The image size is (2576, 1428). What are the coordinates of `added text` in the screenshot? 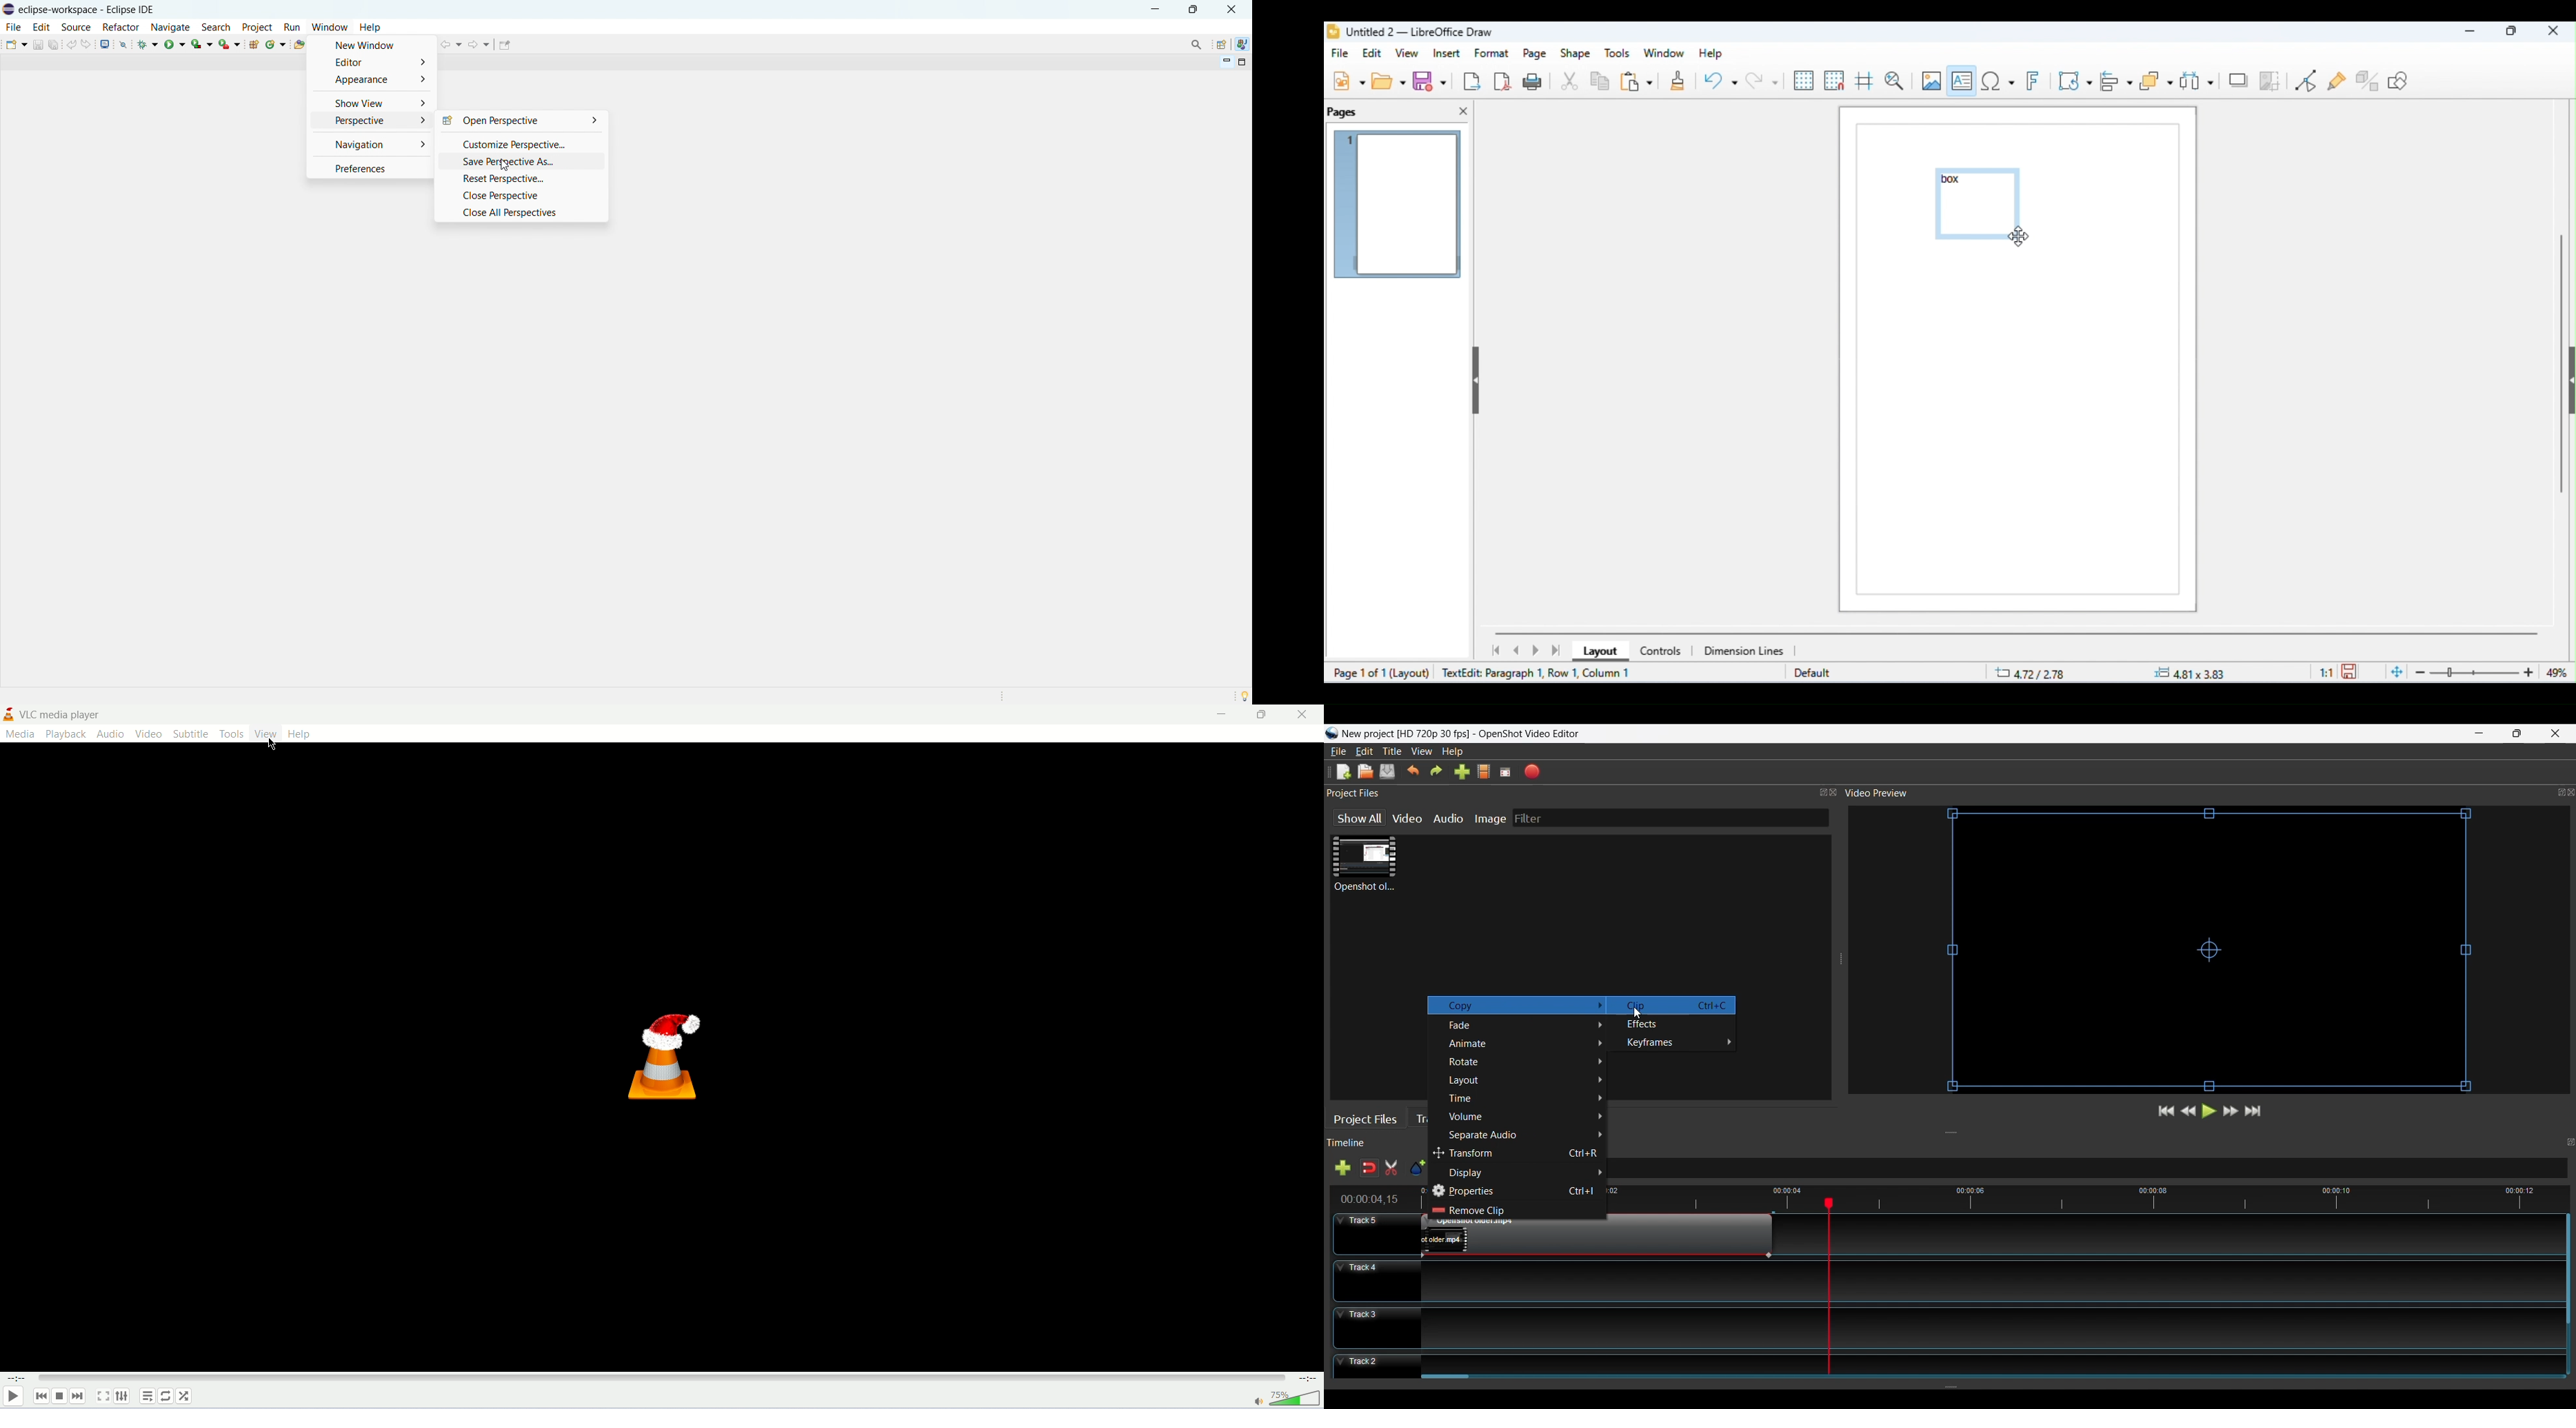 It's located at (1955, 180).